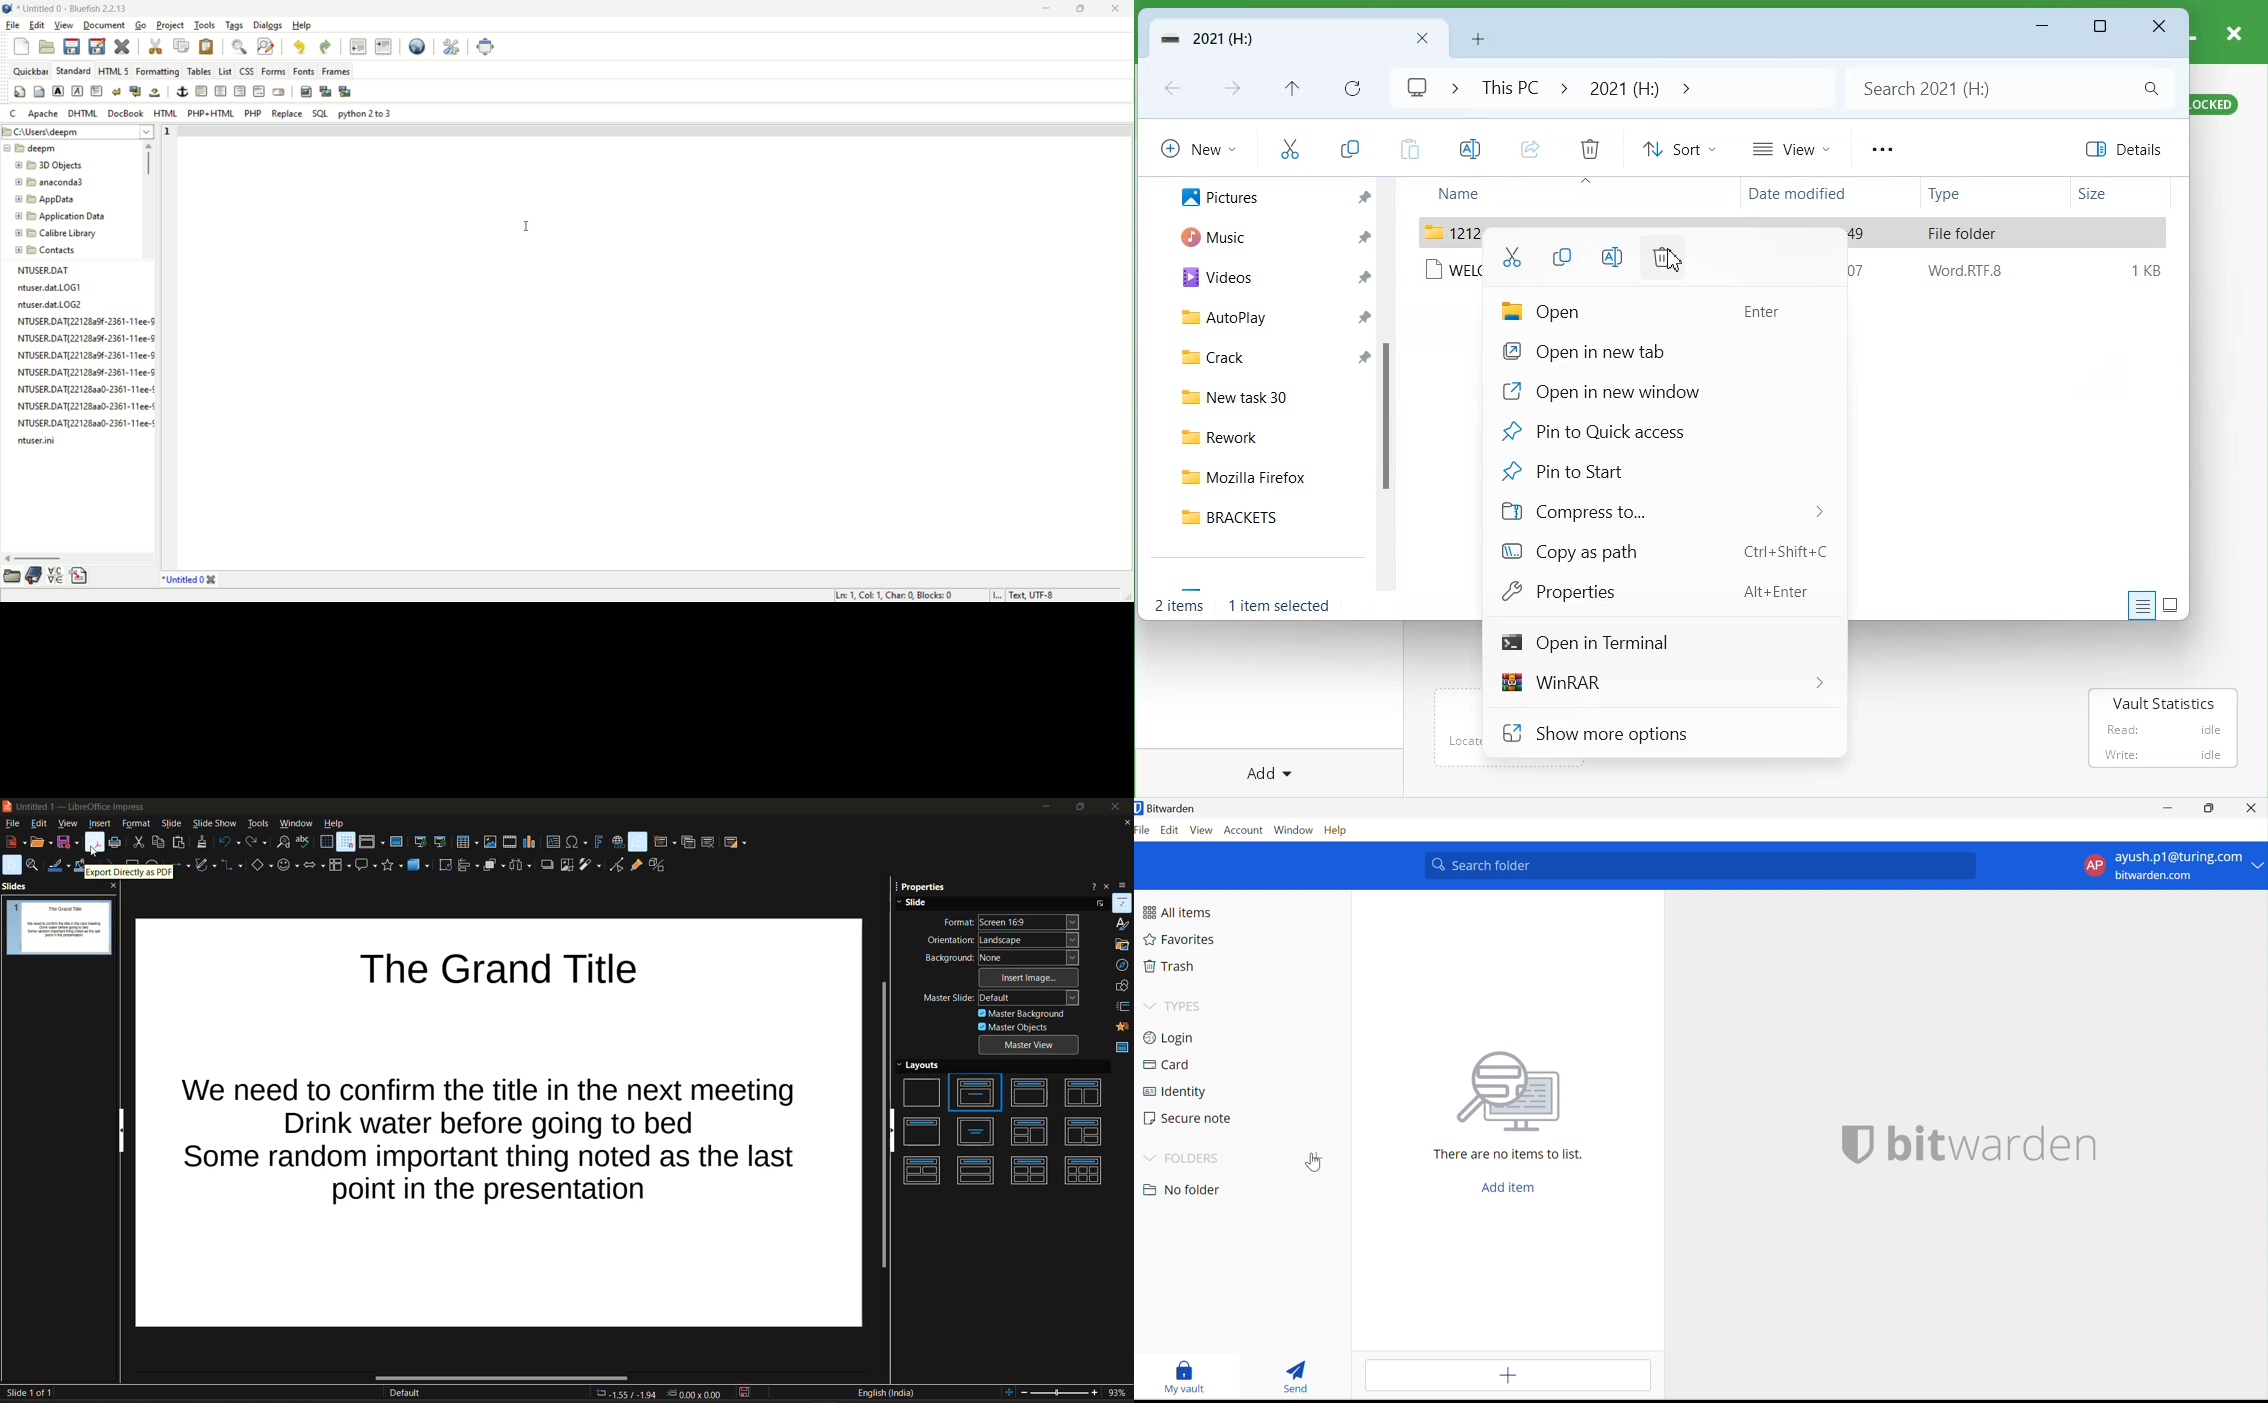 This screenshot has height=1428, width=2268. I want to click on bitwarden, so click(1970, 1144).